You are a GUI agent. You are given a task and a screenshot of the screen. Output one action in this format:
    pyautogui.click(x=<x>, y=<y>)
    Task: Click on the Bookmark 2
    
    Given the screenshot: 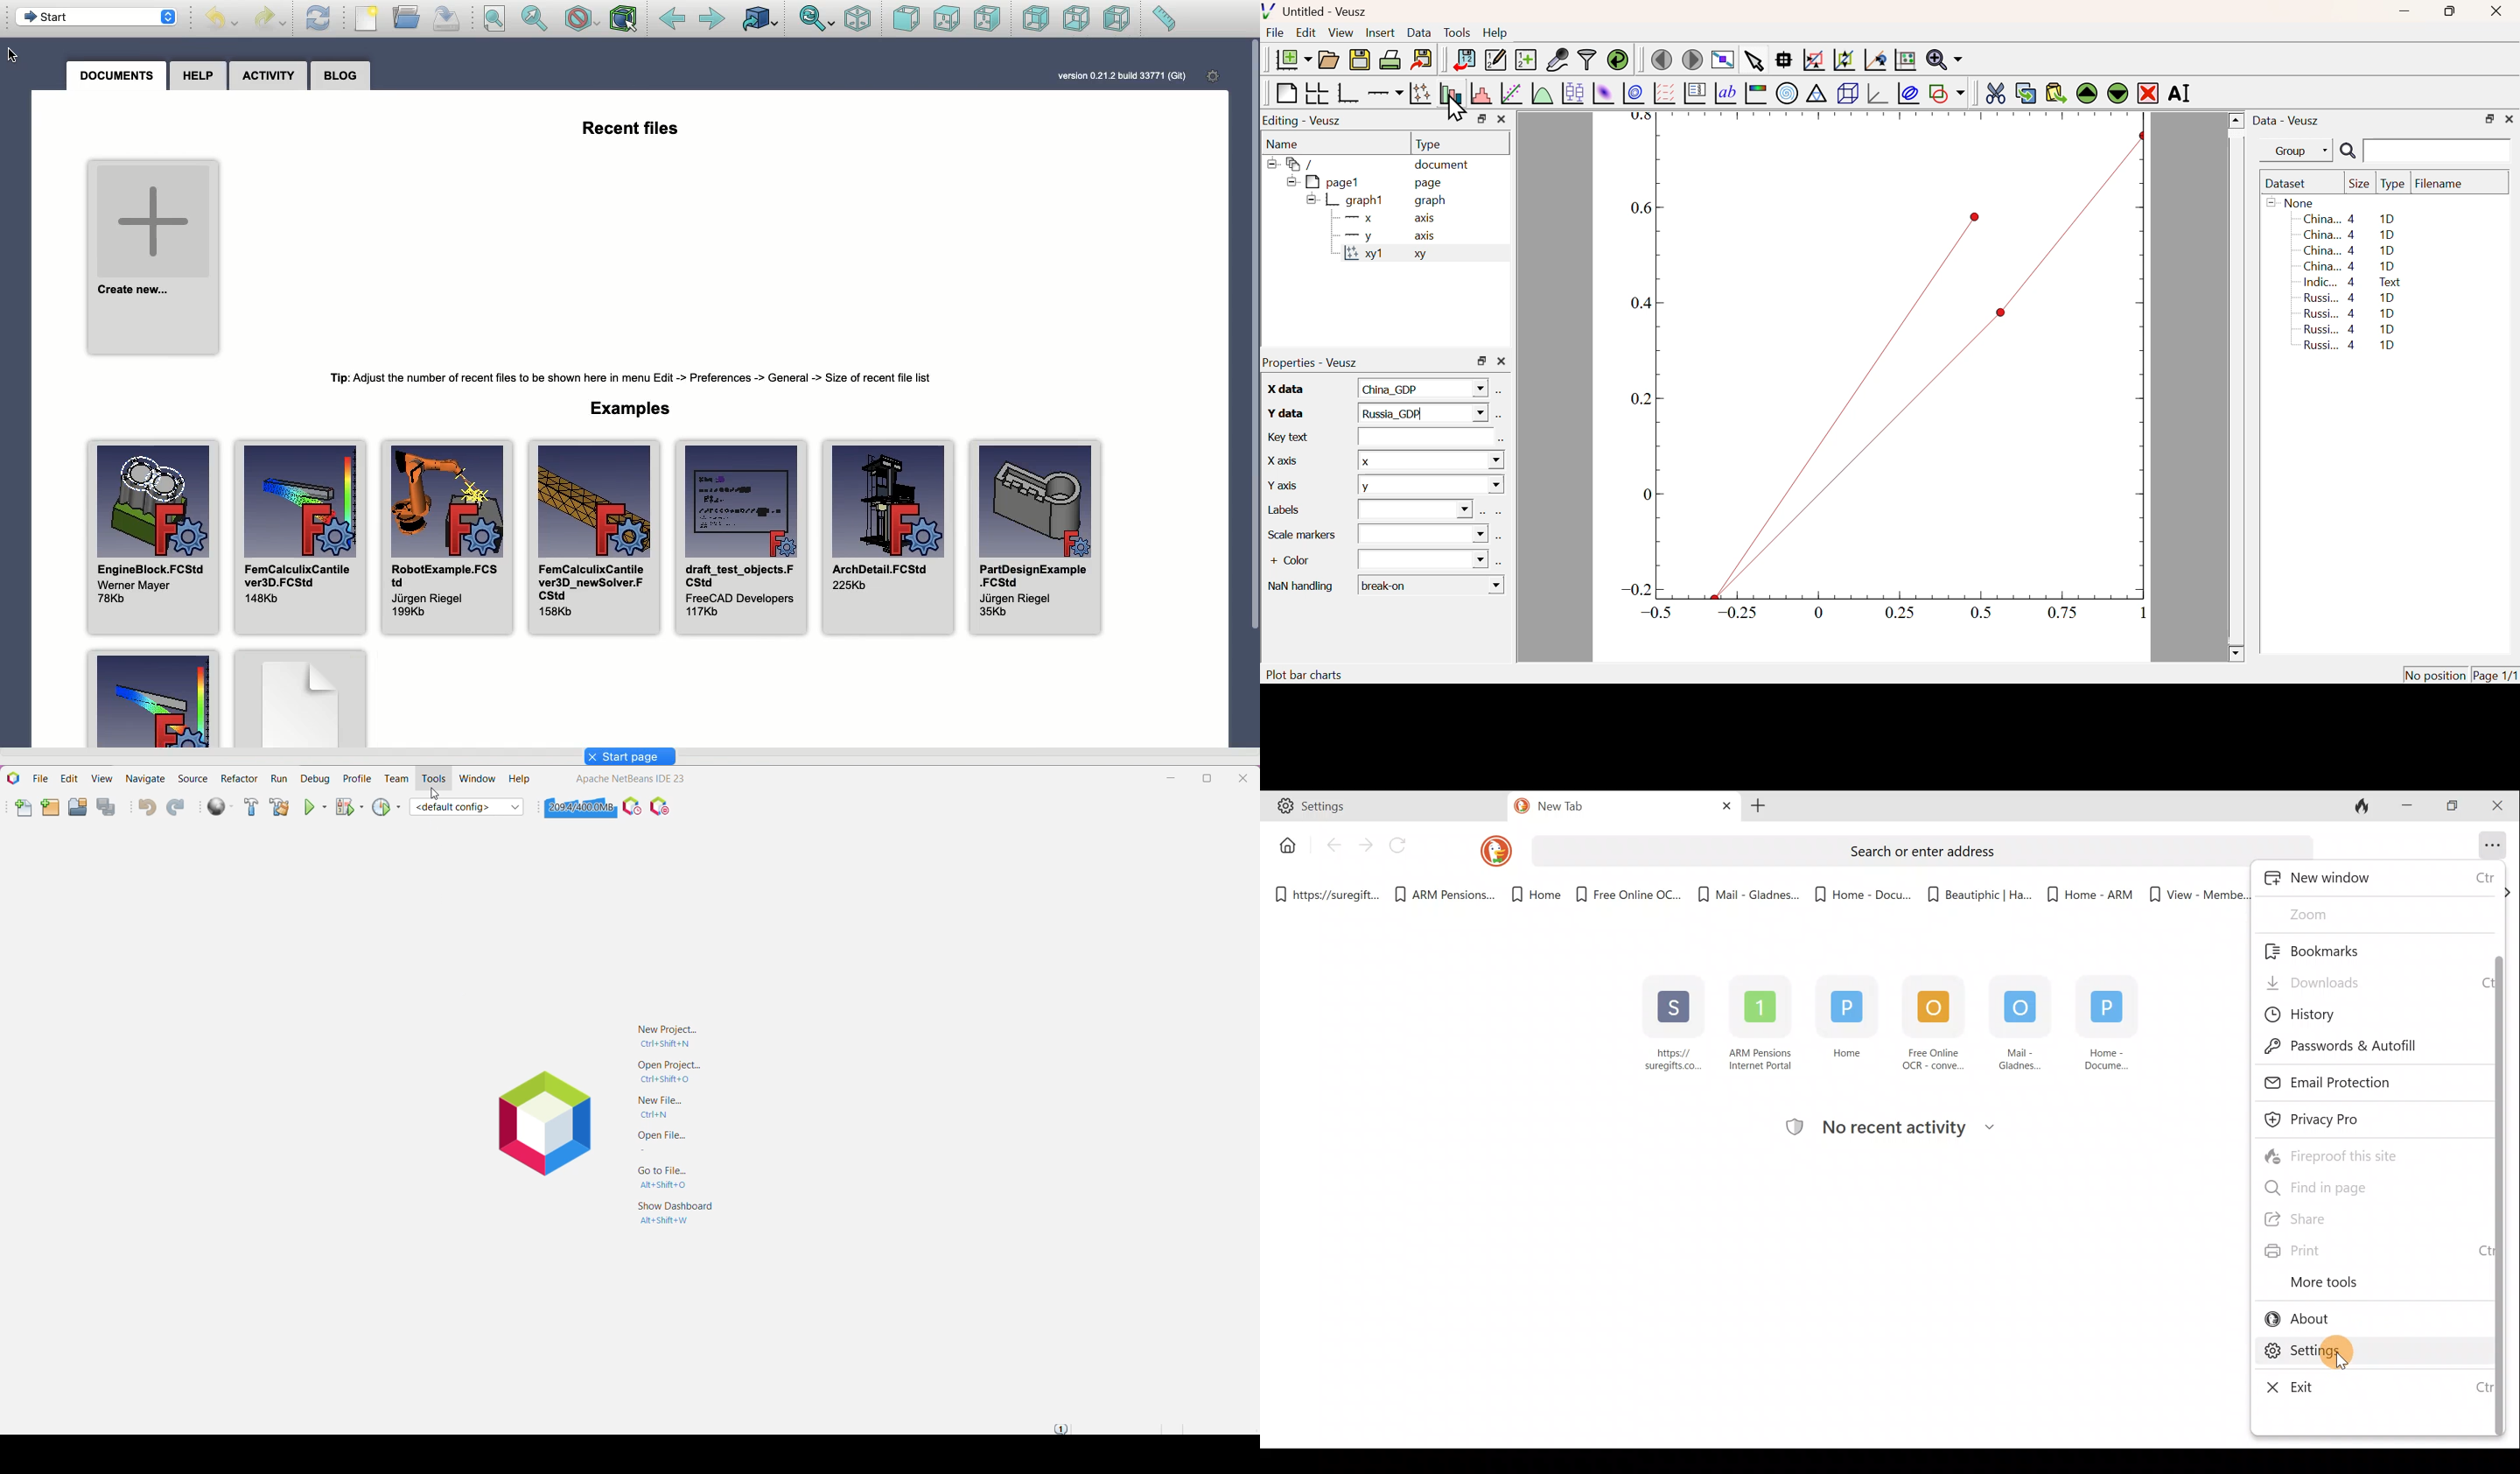 What is the action you would take?
    pyautogui.click(x=1446, y=892)
    